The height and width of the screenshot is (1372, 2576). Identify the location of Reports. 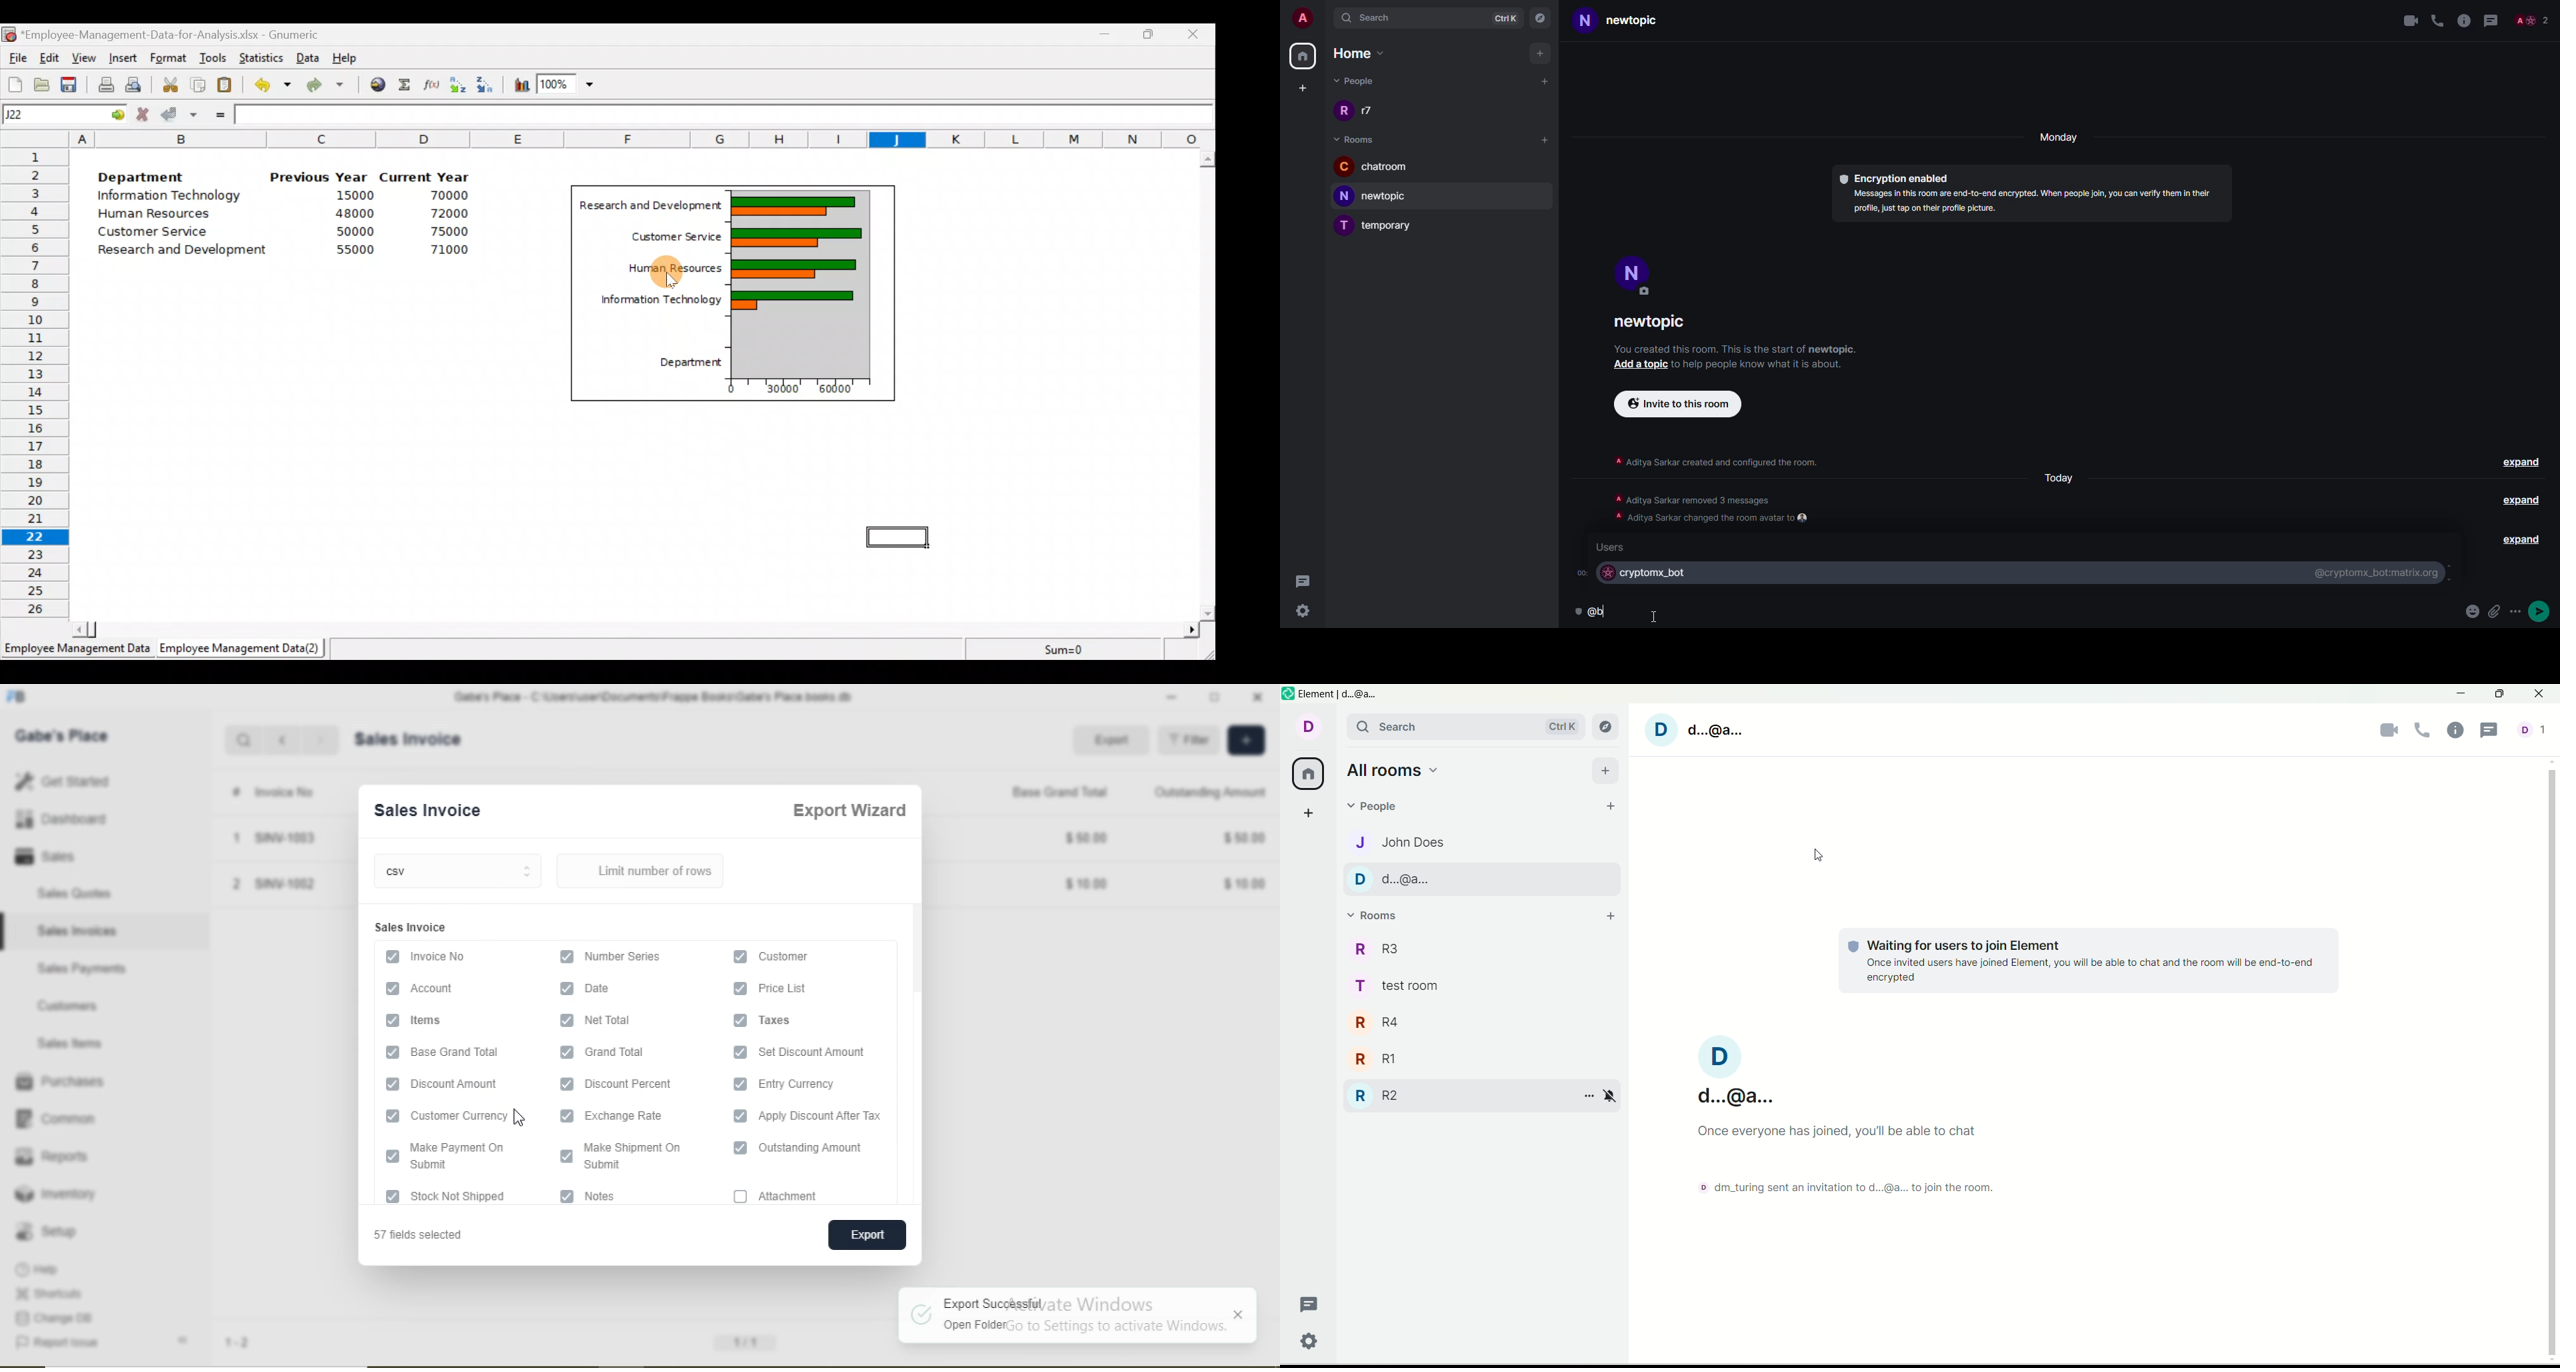
(51, 1154).